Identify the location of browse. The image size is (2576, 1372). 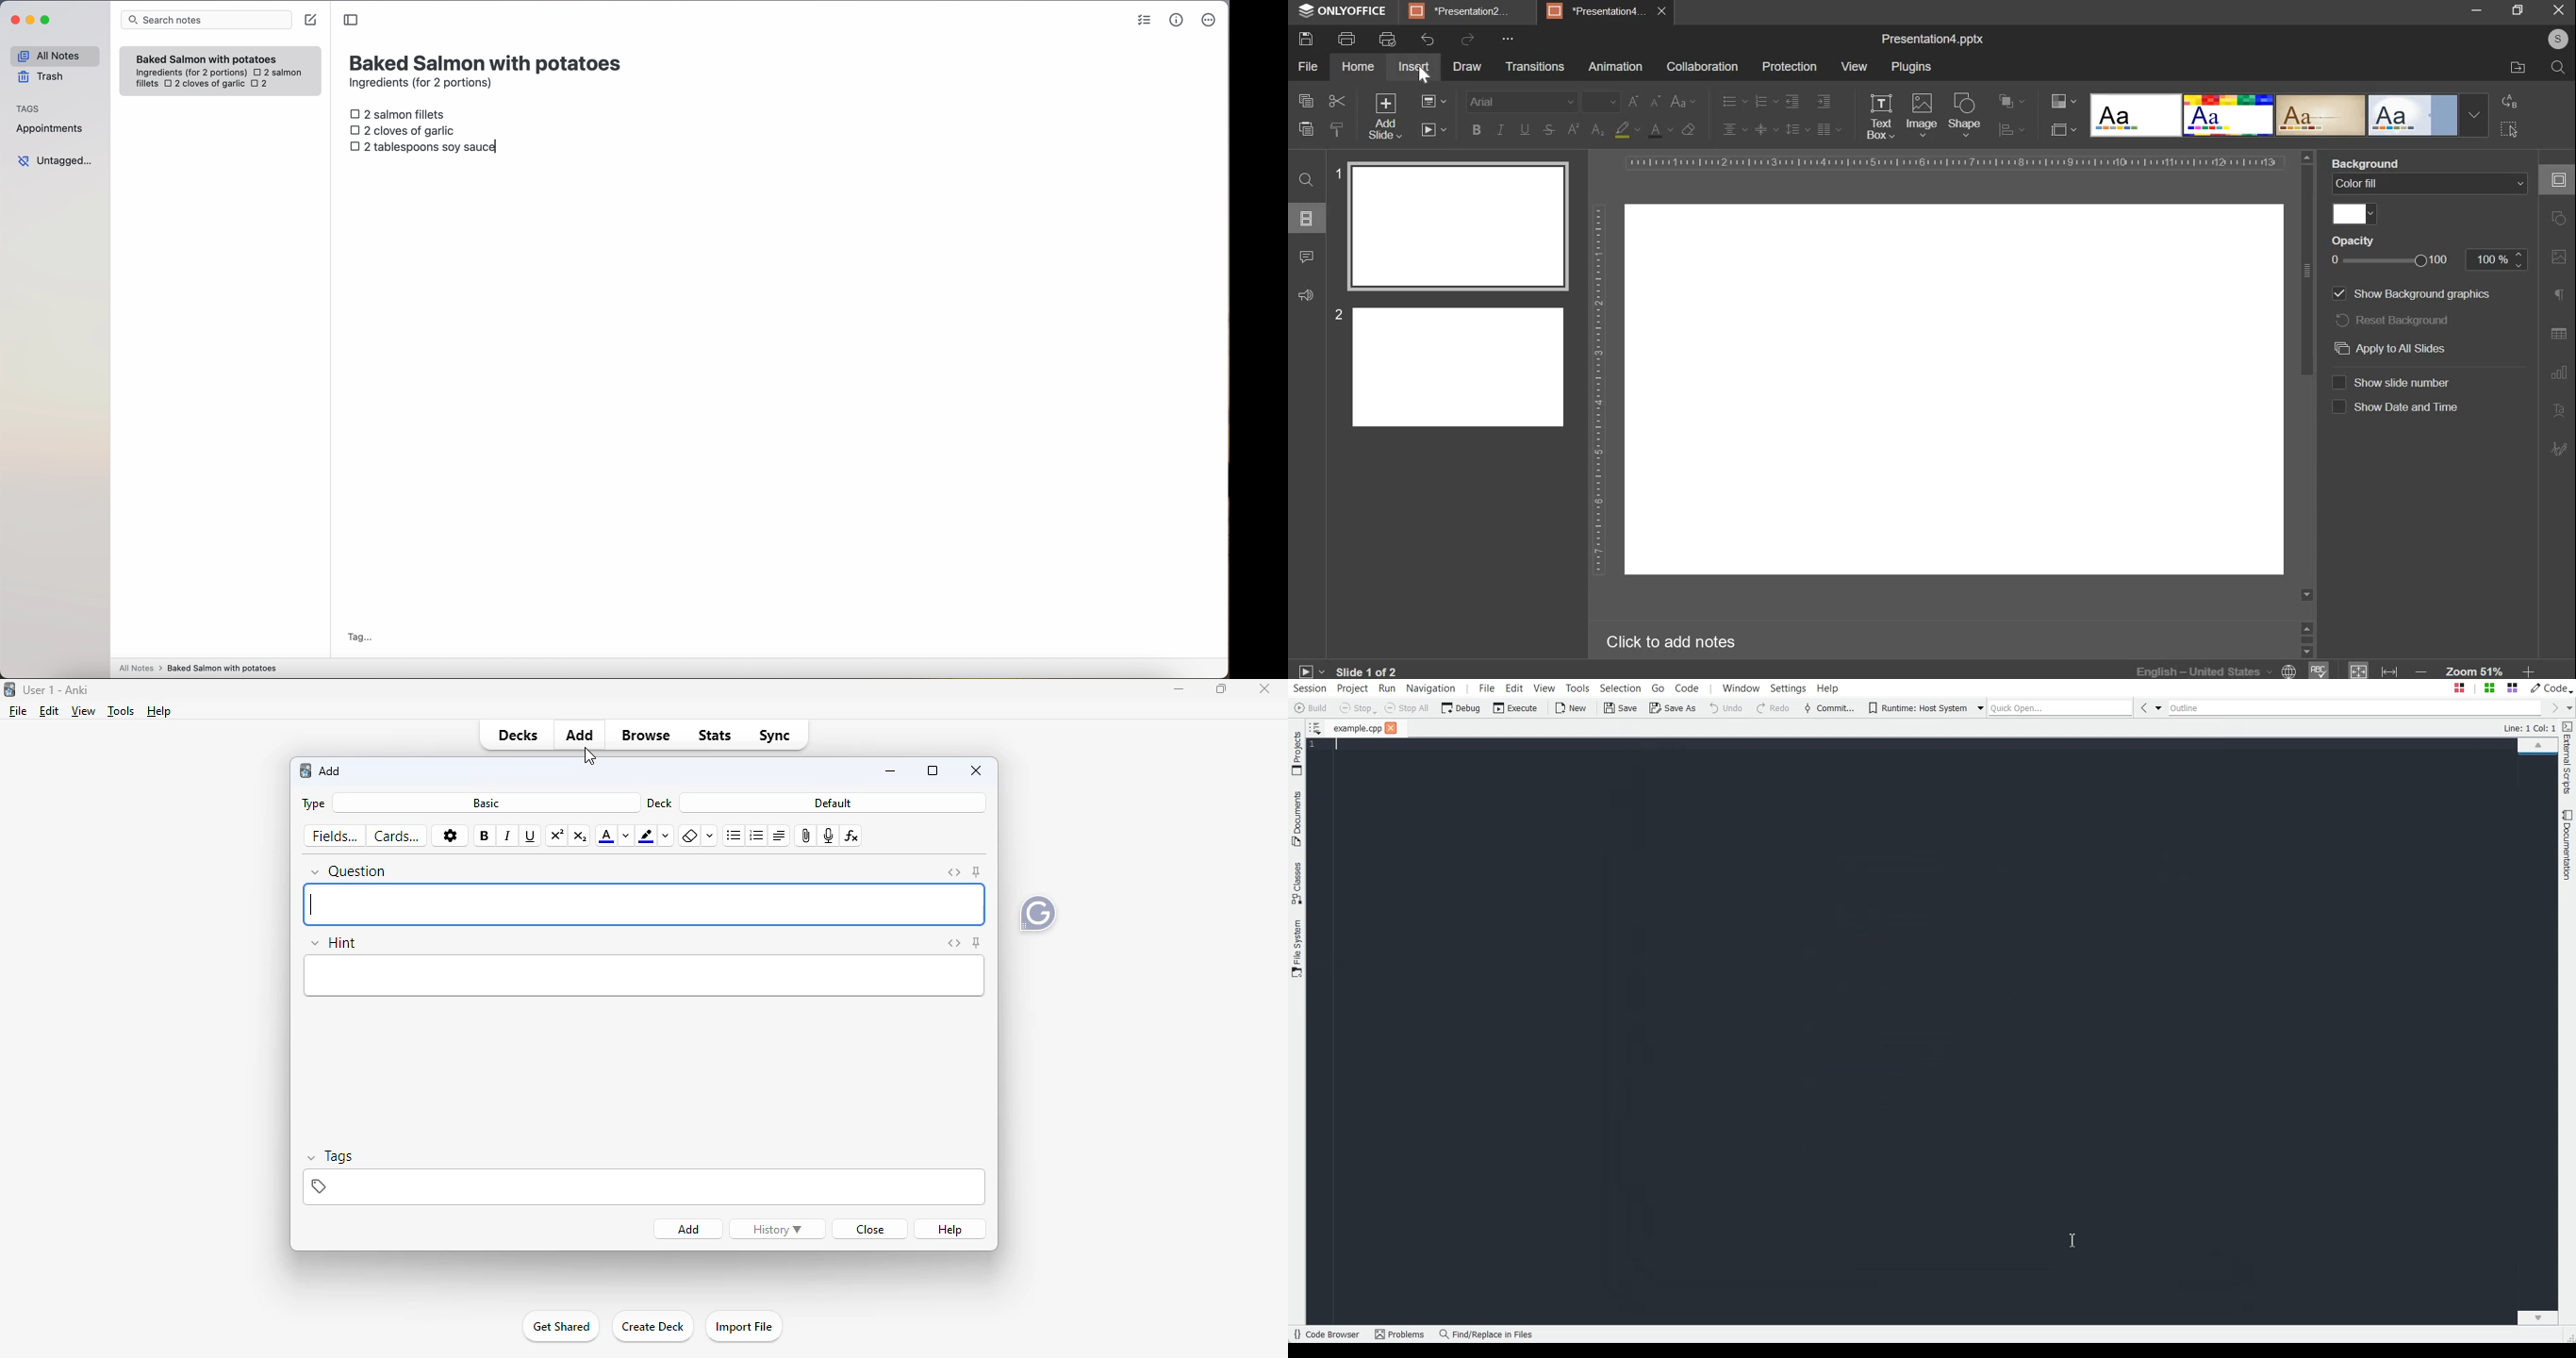
(646, 736).